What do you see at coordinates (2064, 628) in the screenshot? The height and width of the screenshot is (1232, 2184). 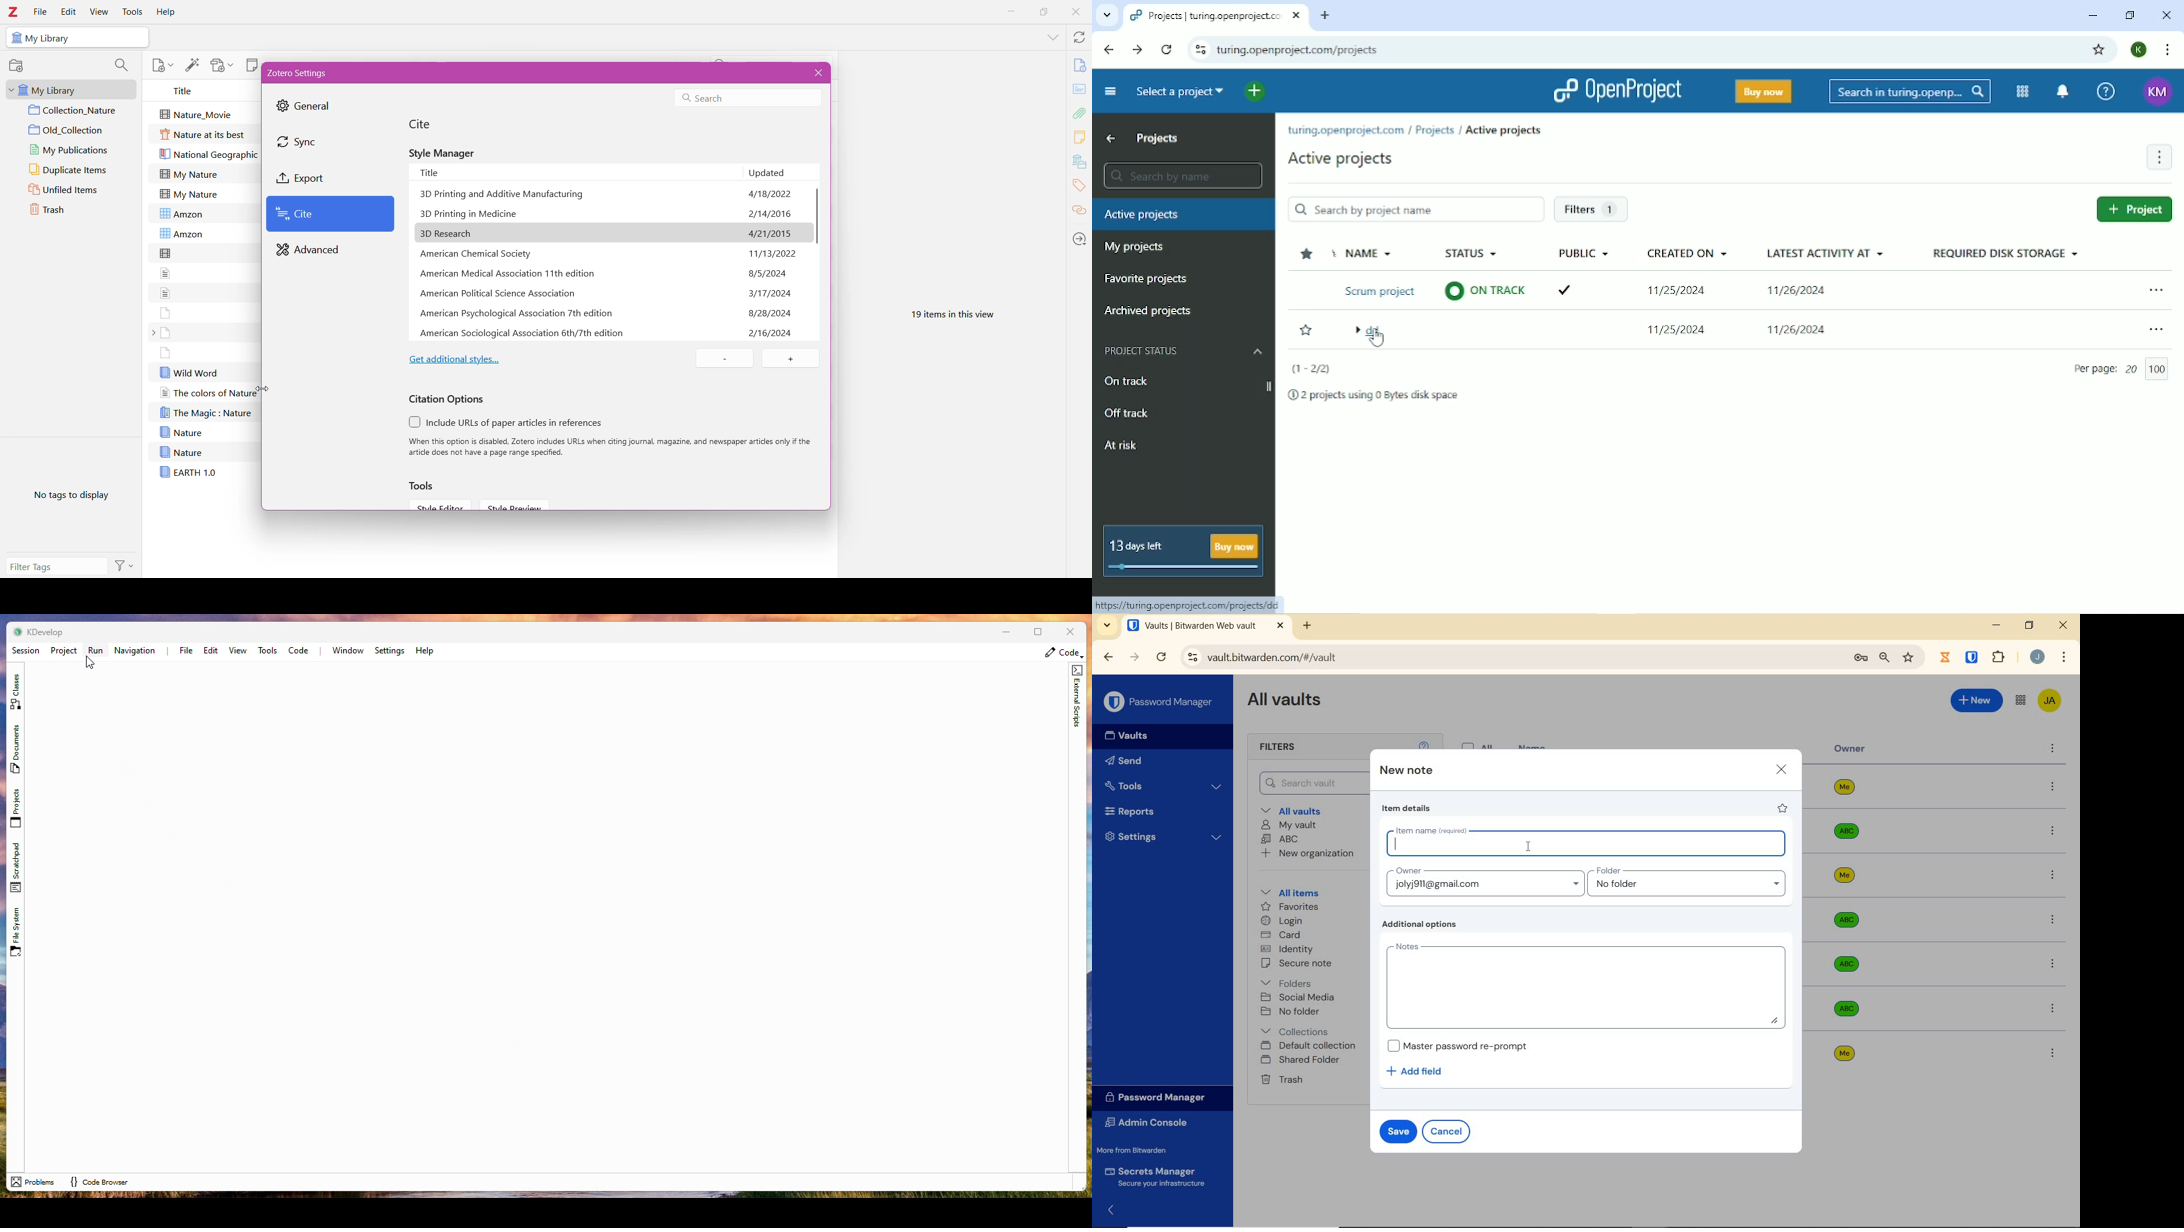 I see `CLOSE` at bounding box center [2064, 628].